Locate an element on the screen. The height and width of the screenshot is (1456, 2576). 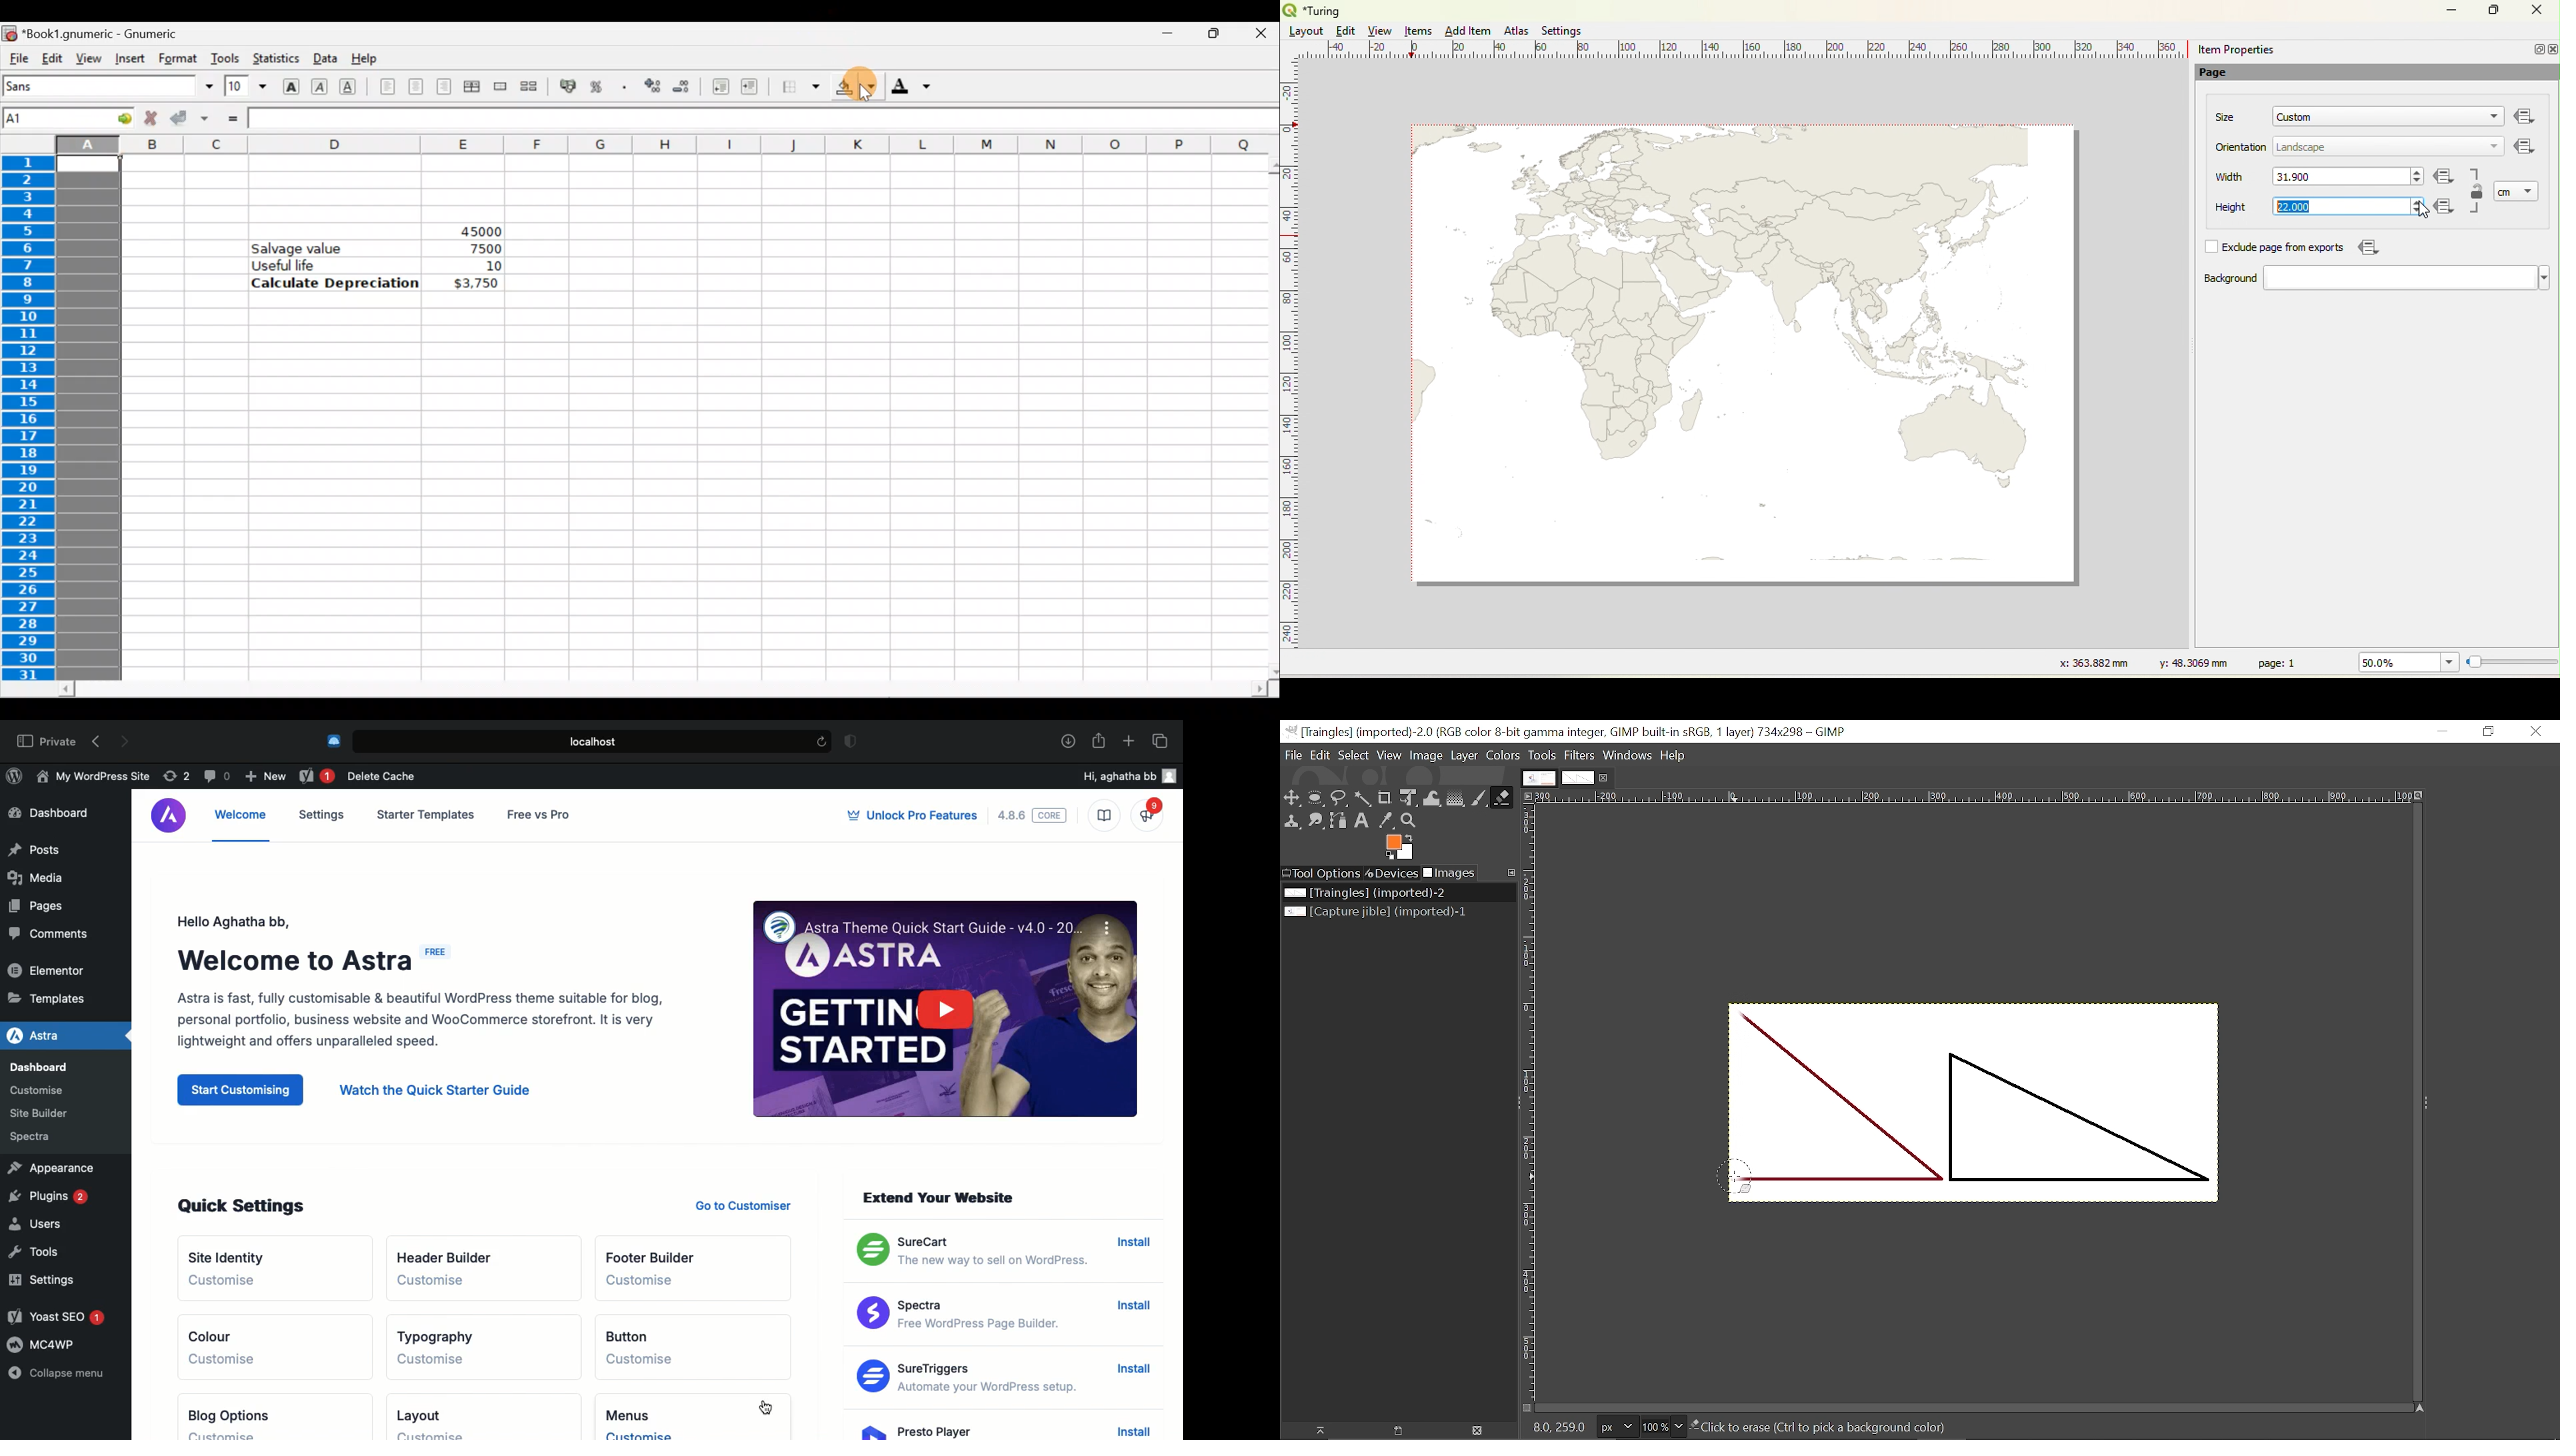
Useful life is located at coordinates (337, 265).